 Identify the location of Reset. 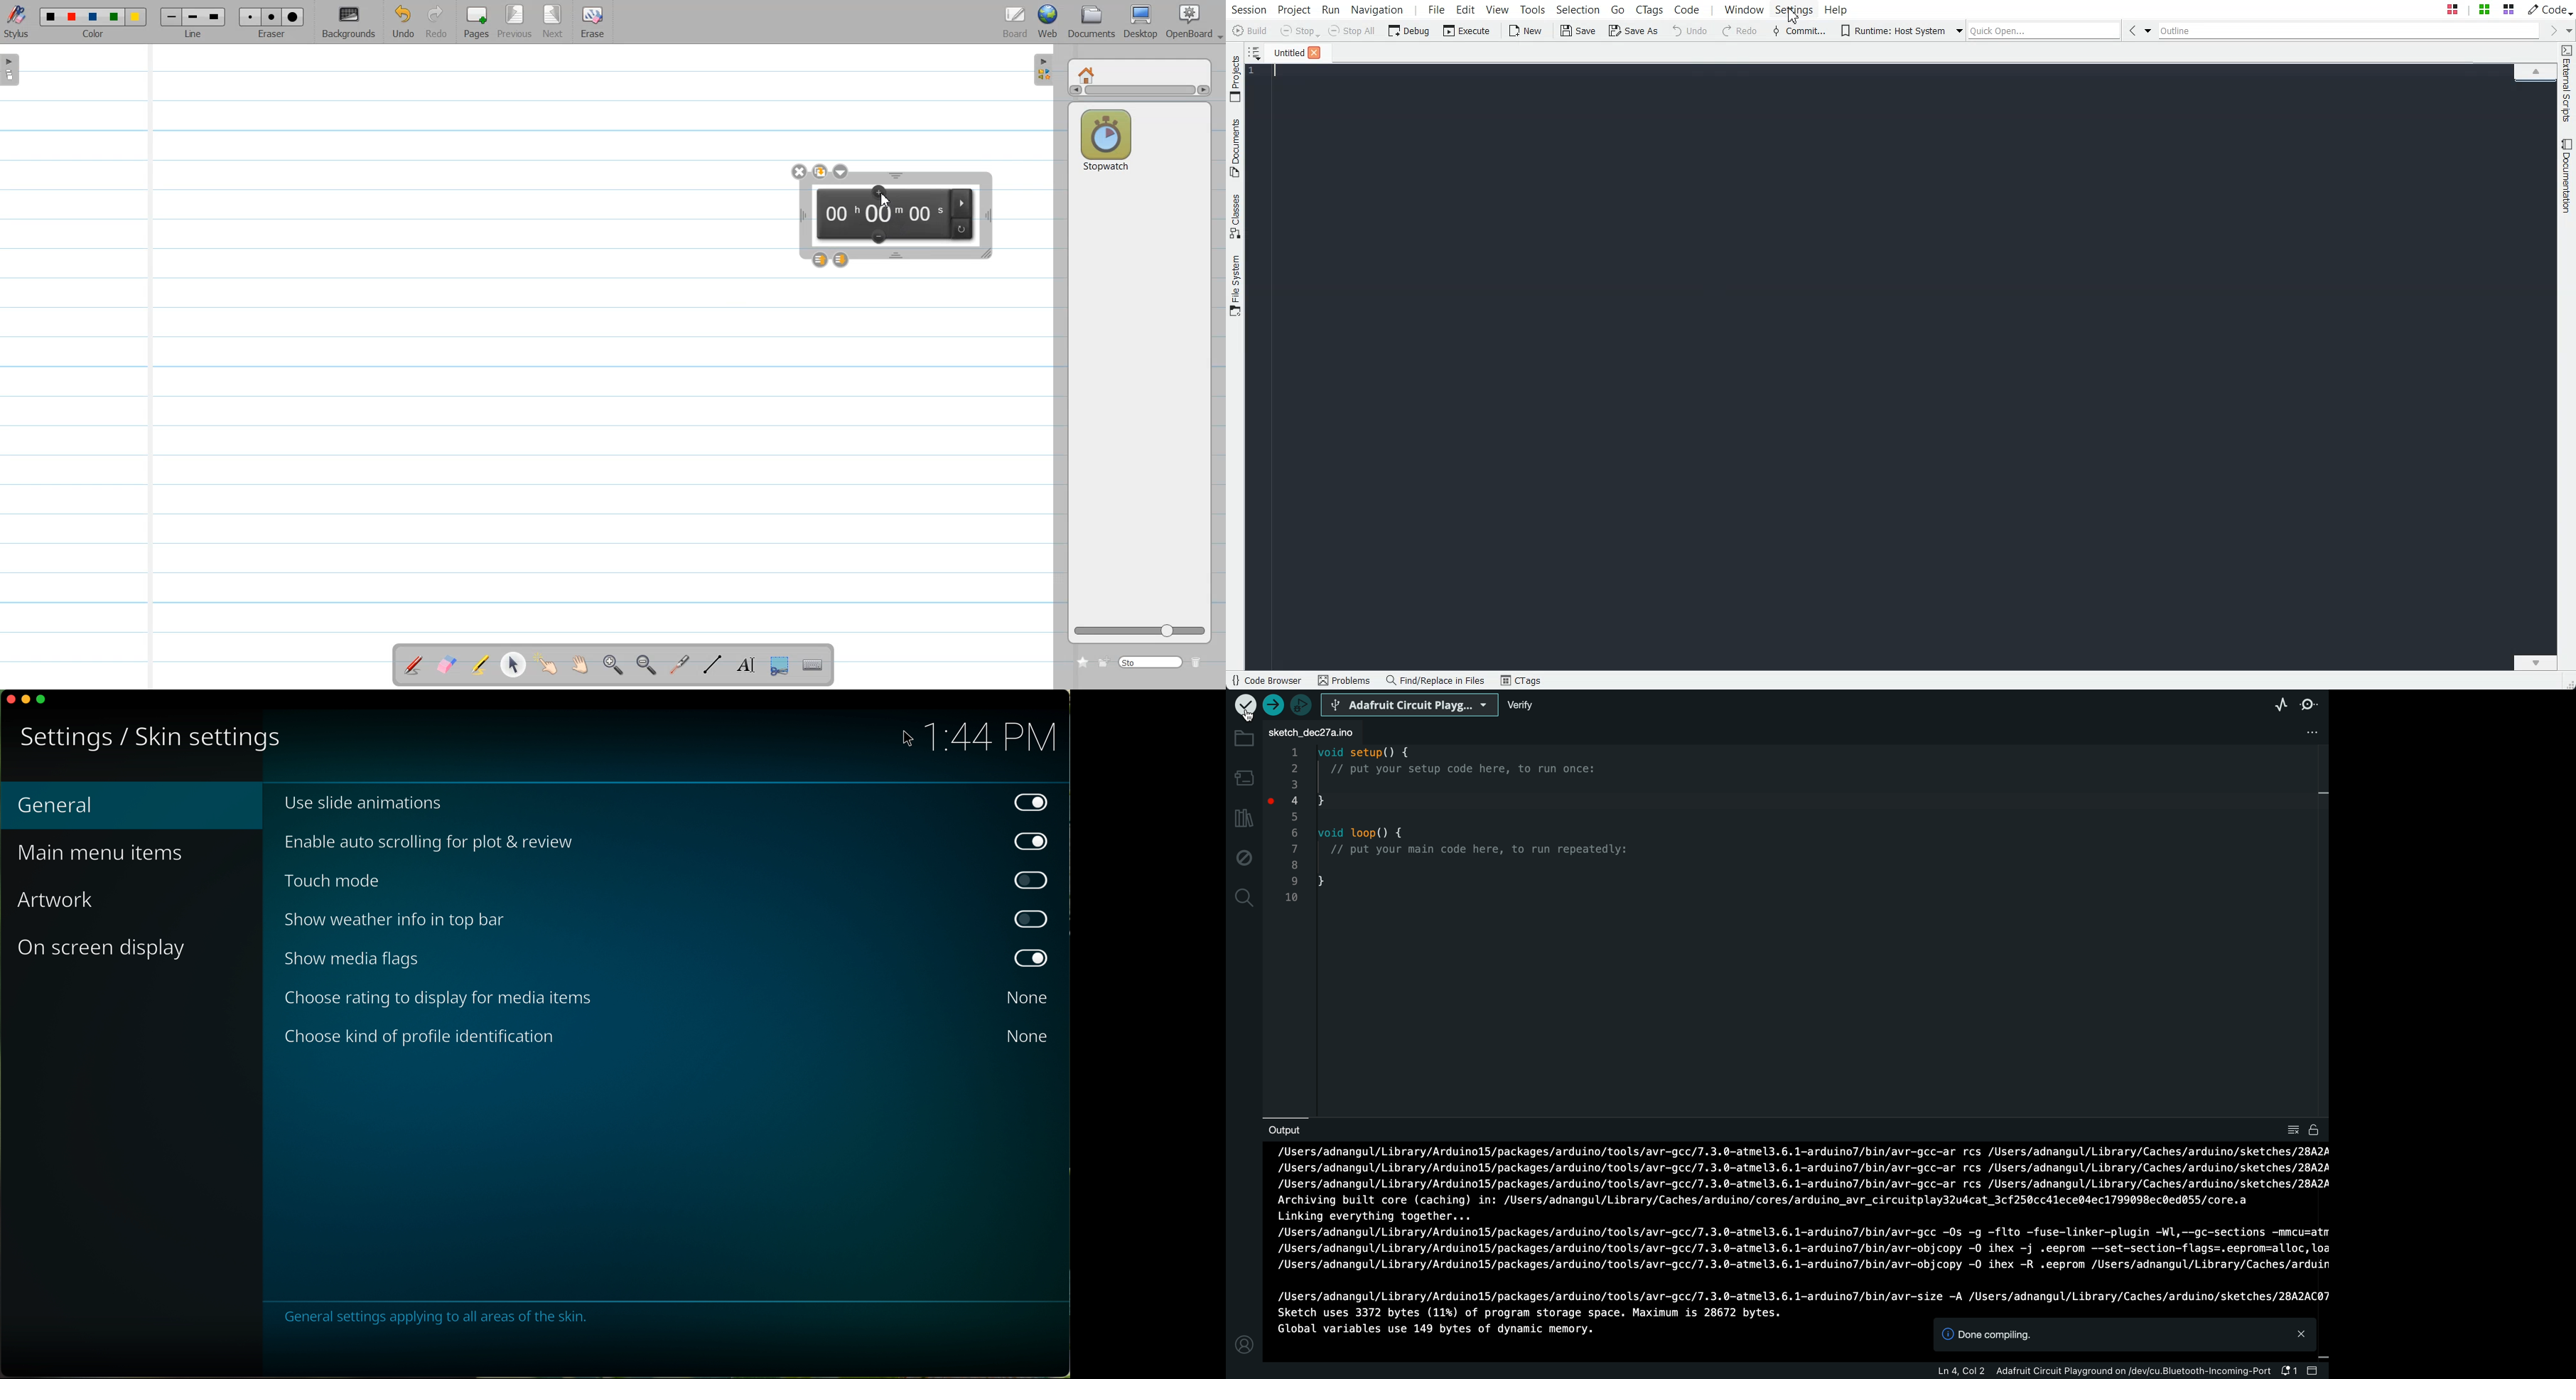
(962, 228).